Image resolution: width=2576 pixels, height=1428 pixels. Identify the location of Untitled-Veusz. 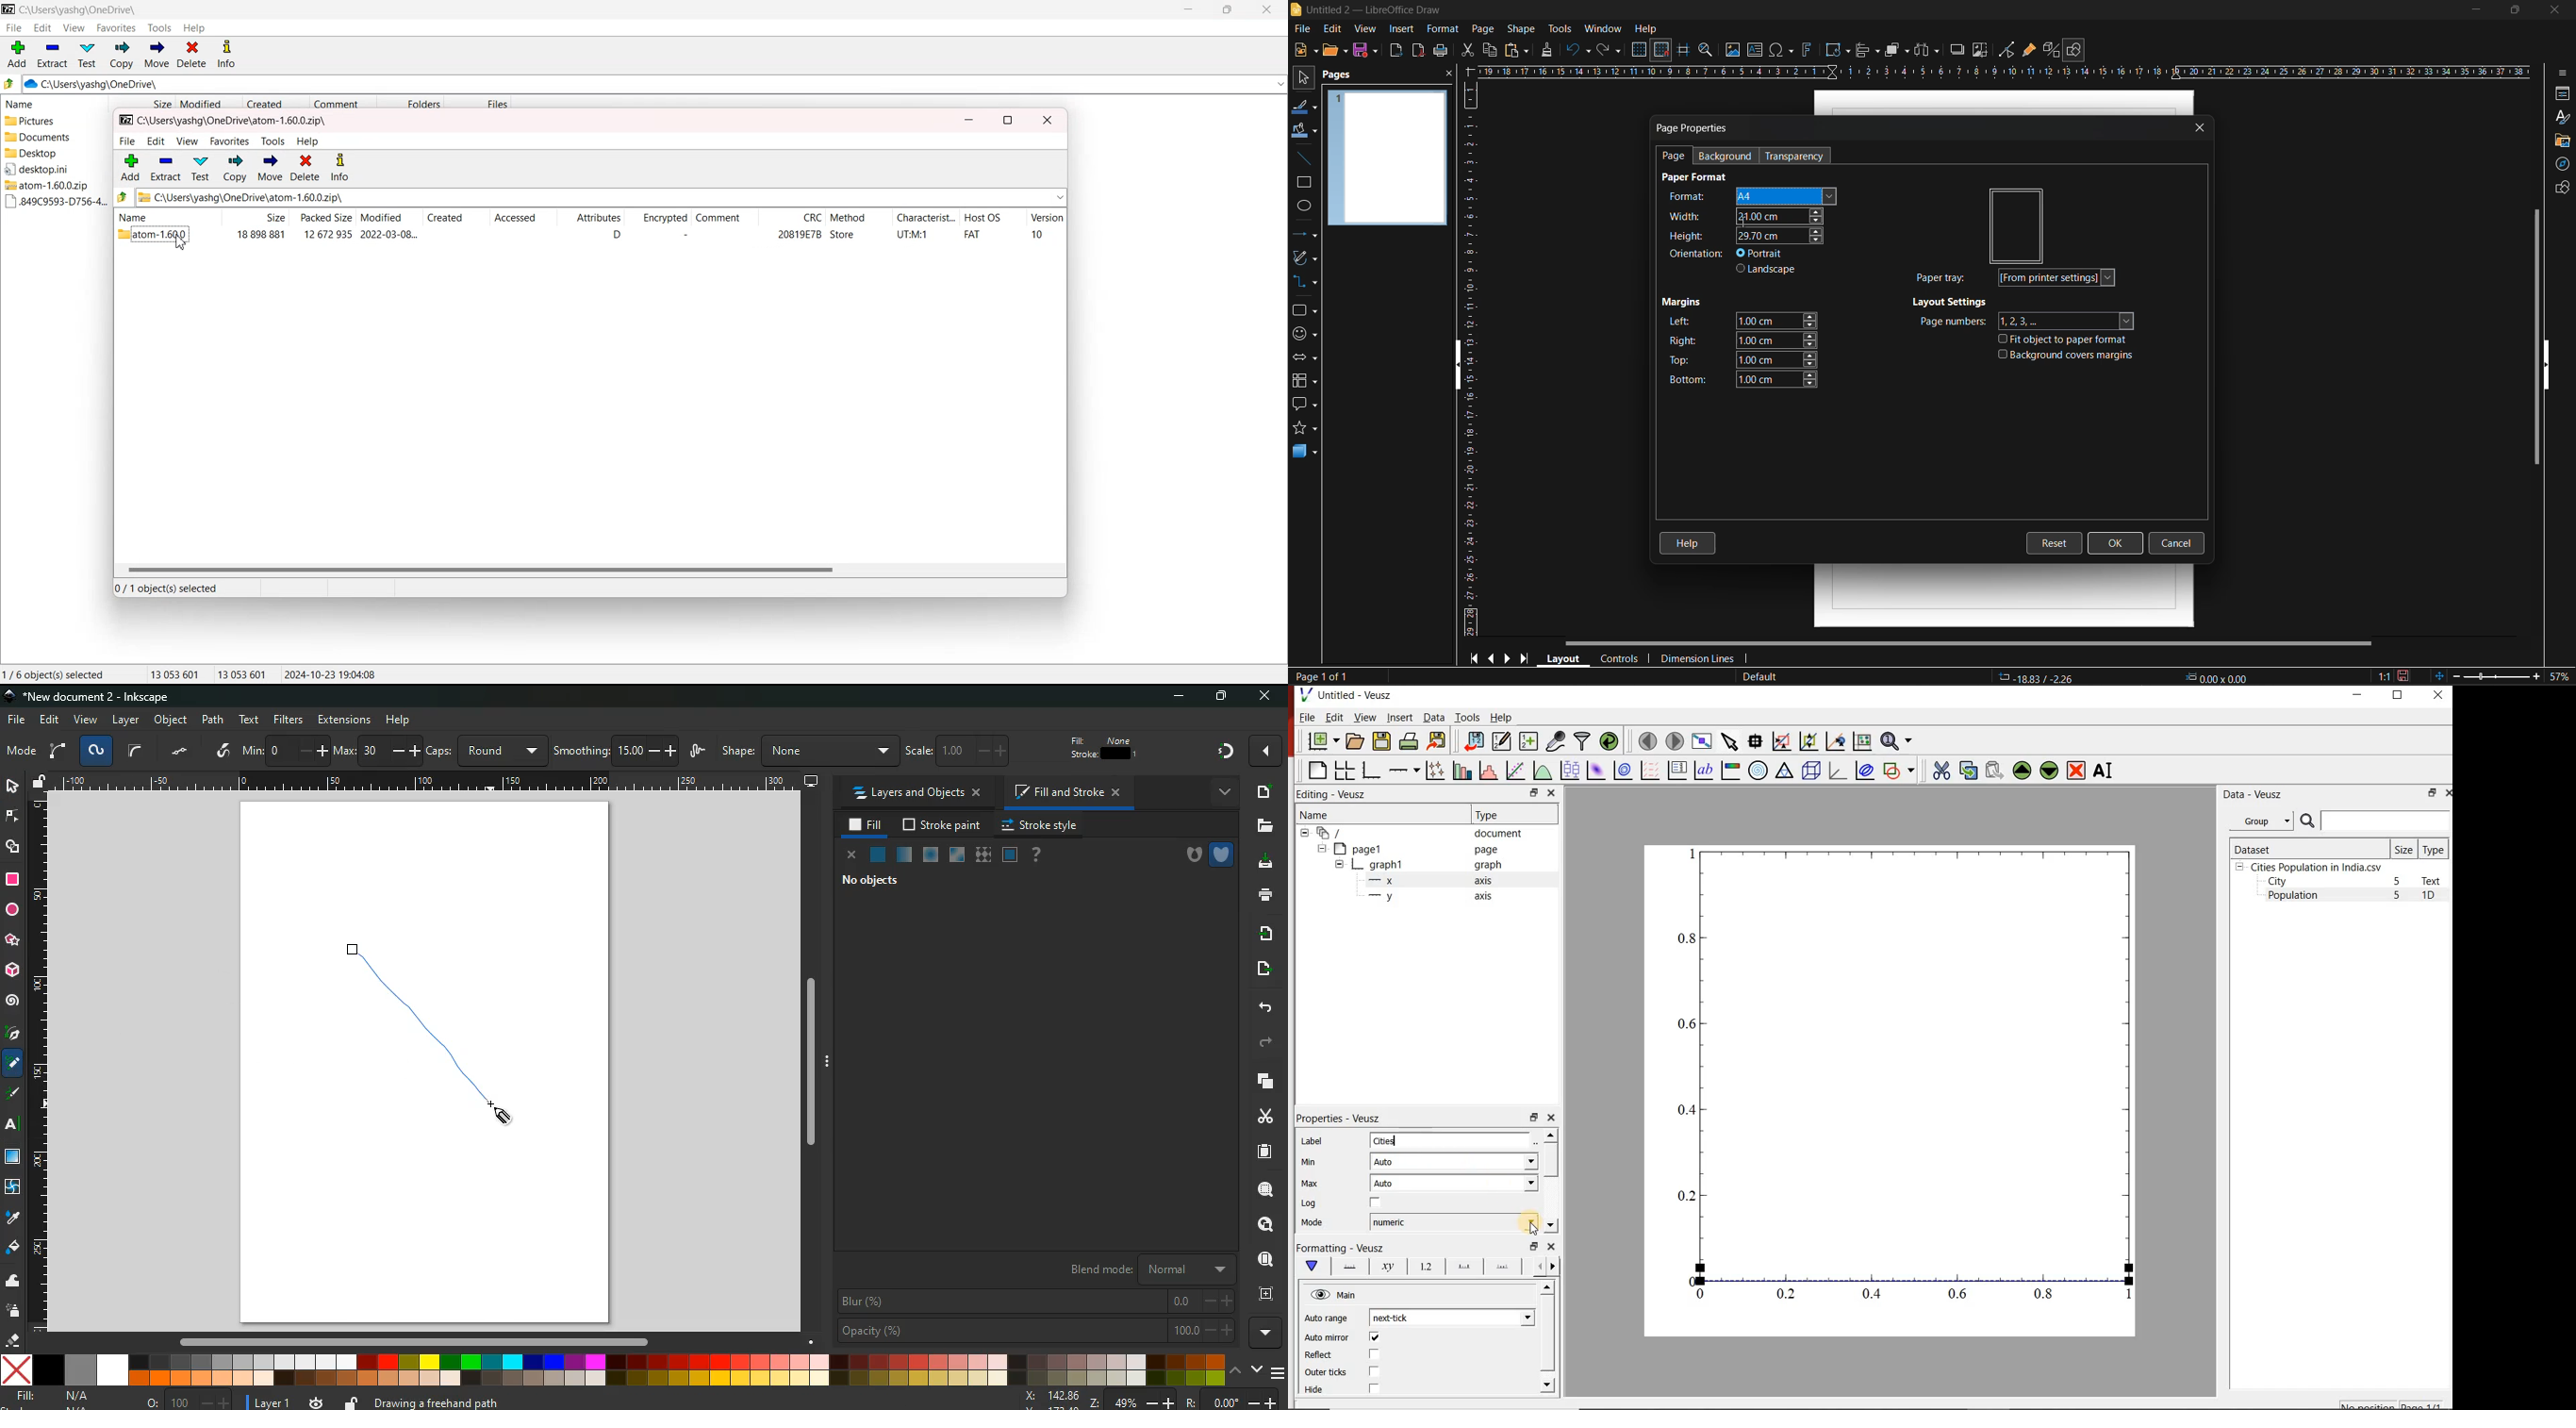
(1347, 696).